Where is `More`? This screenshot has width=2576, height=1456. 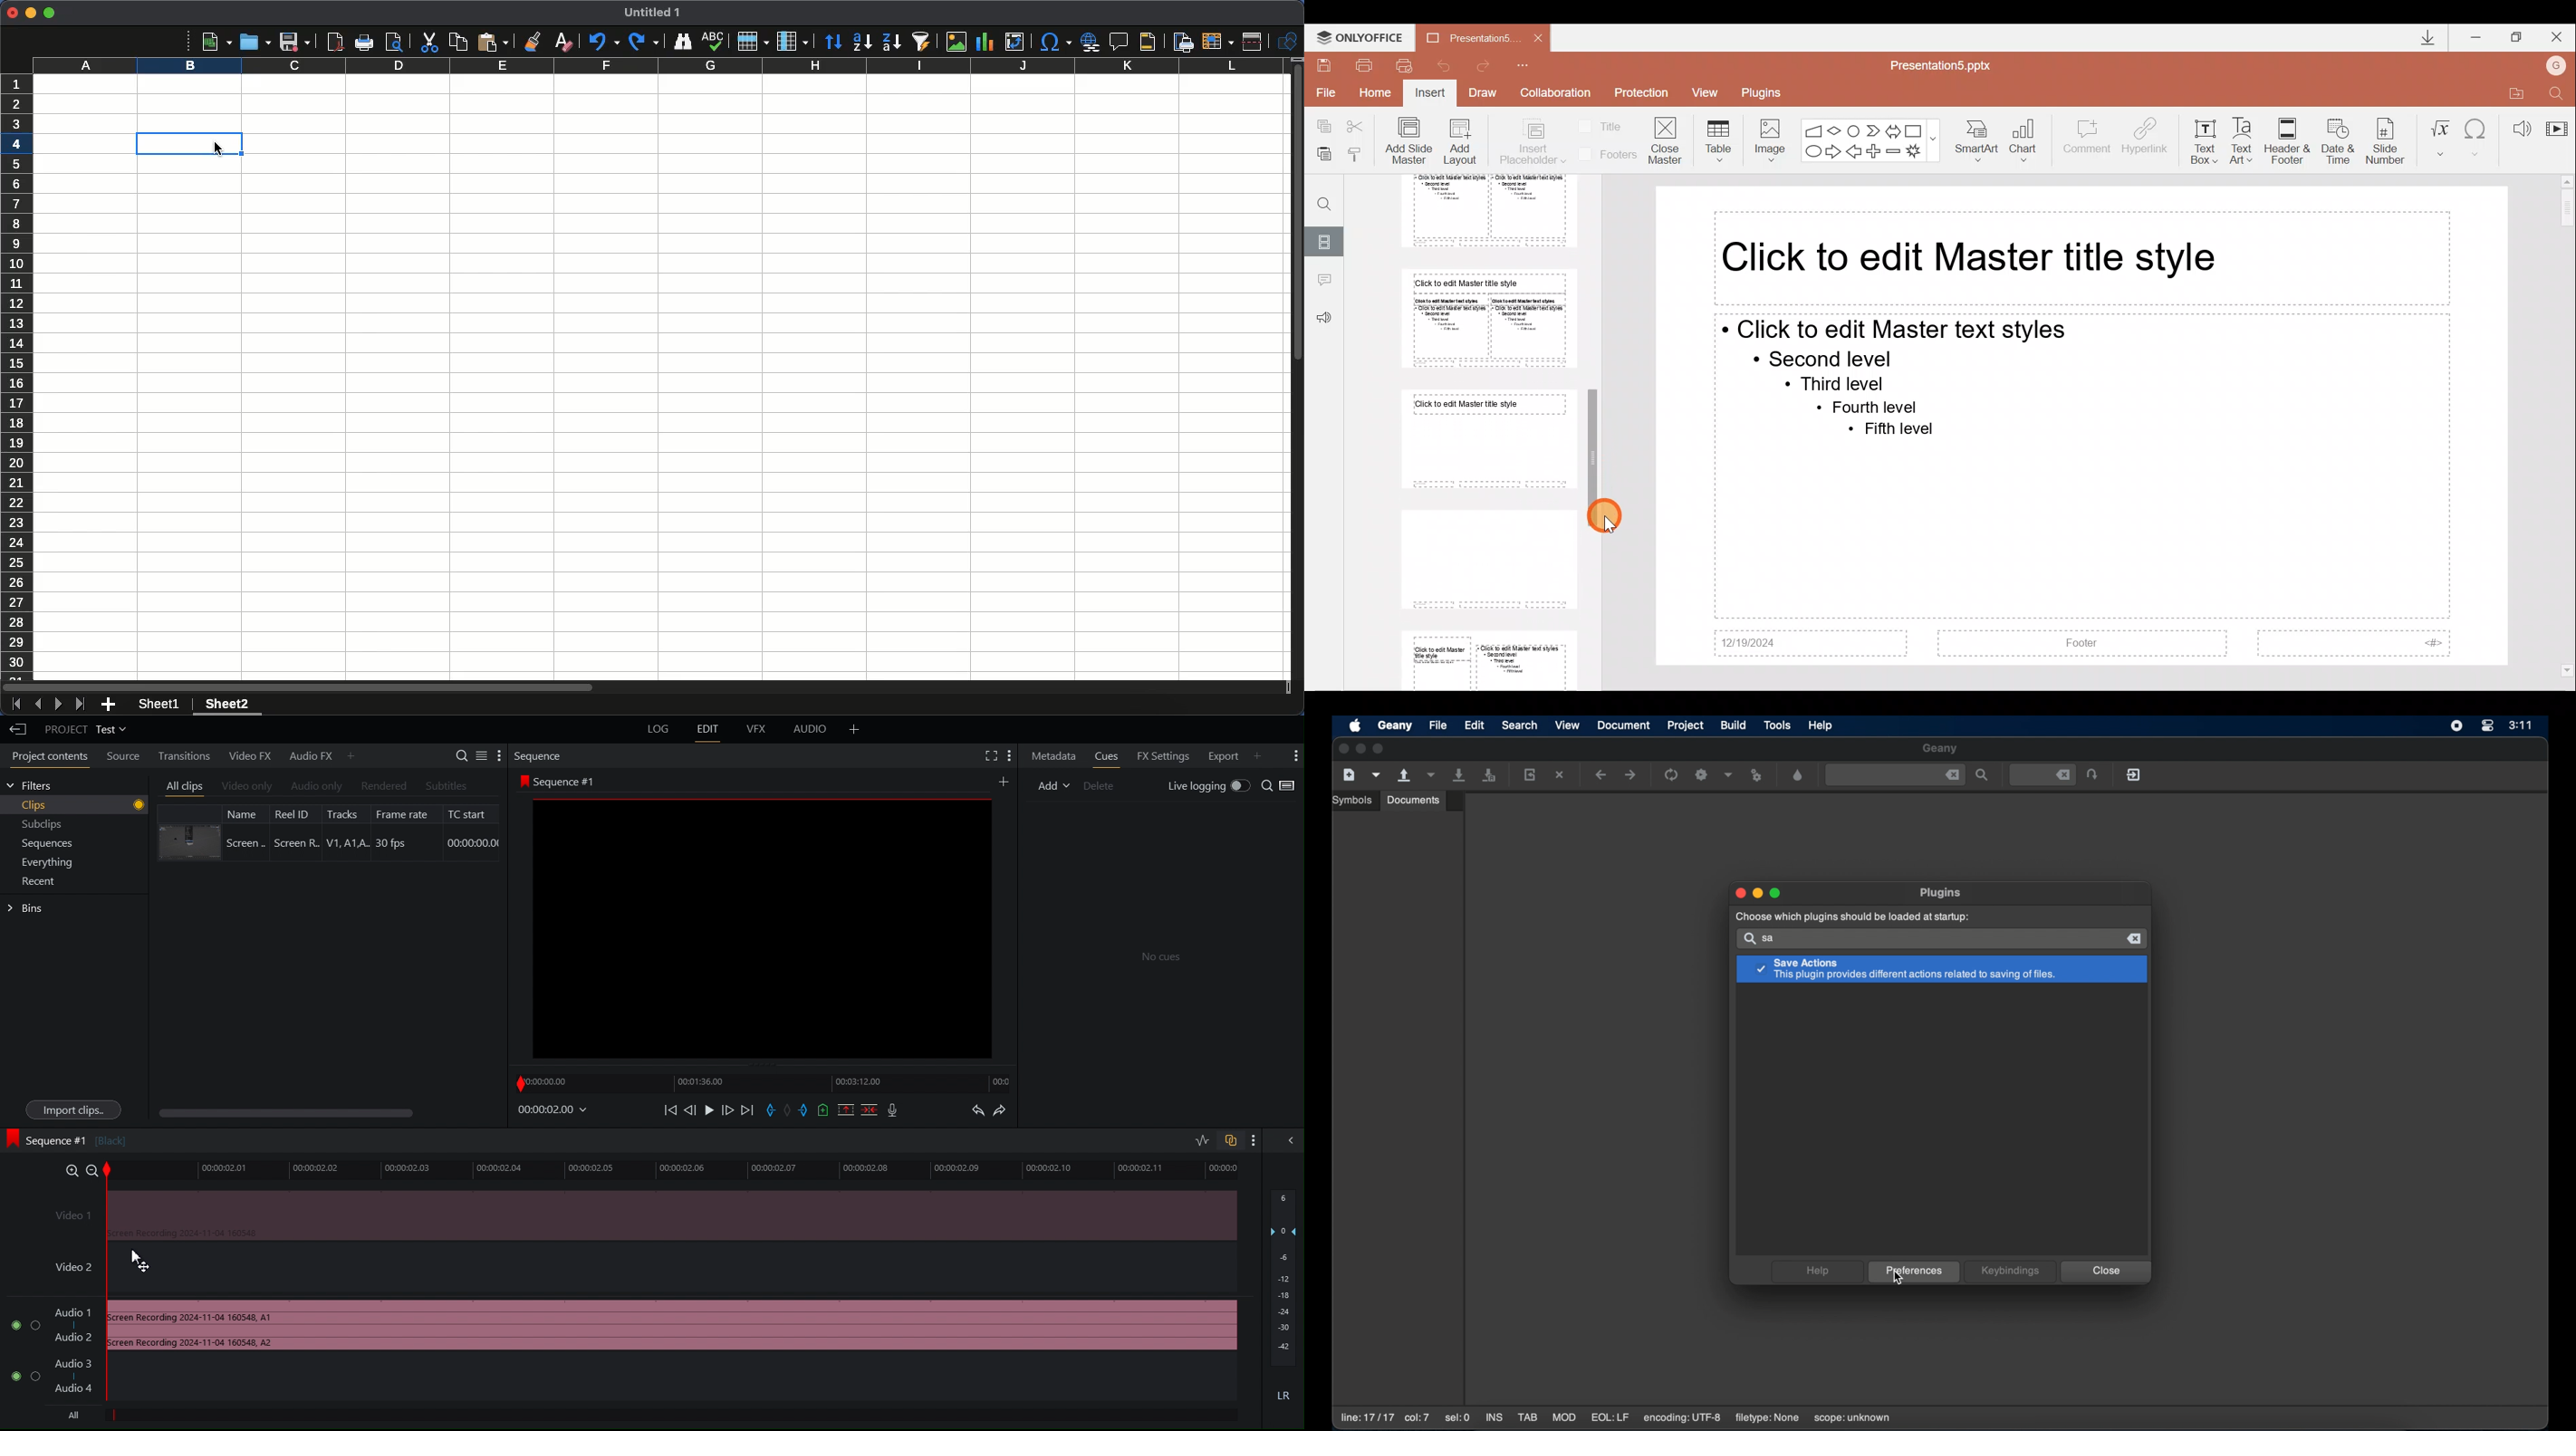 More is located at coordinates (1292, 756).